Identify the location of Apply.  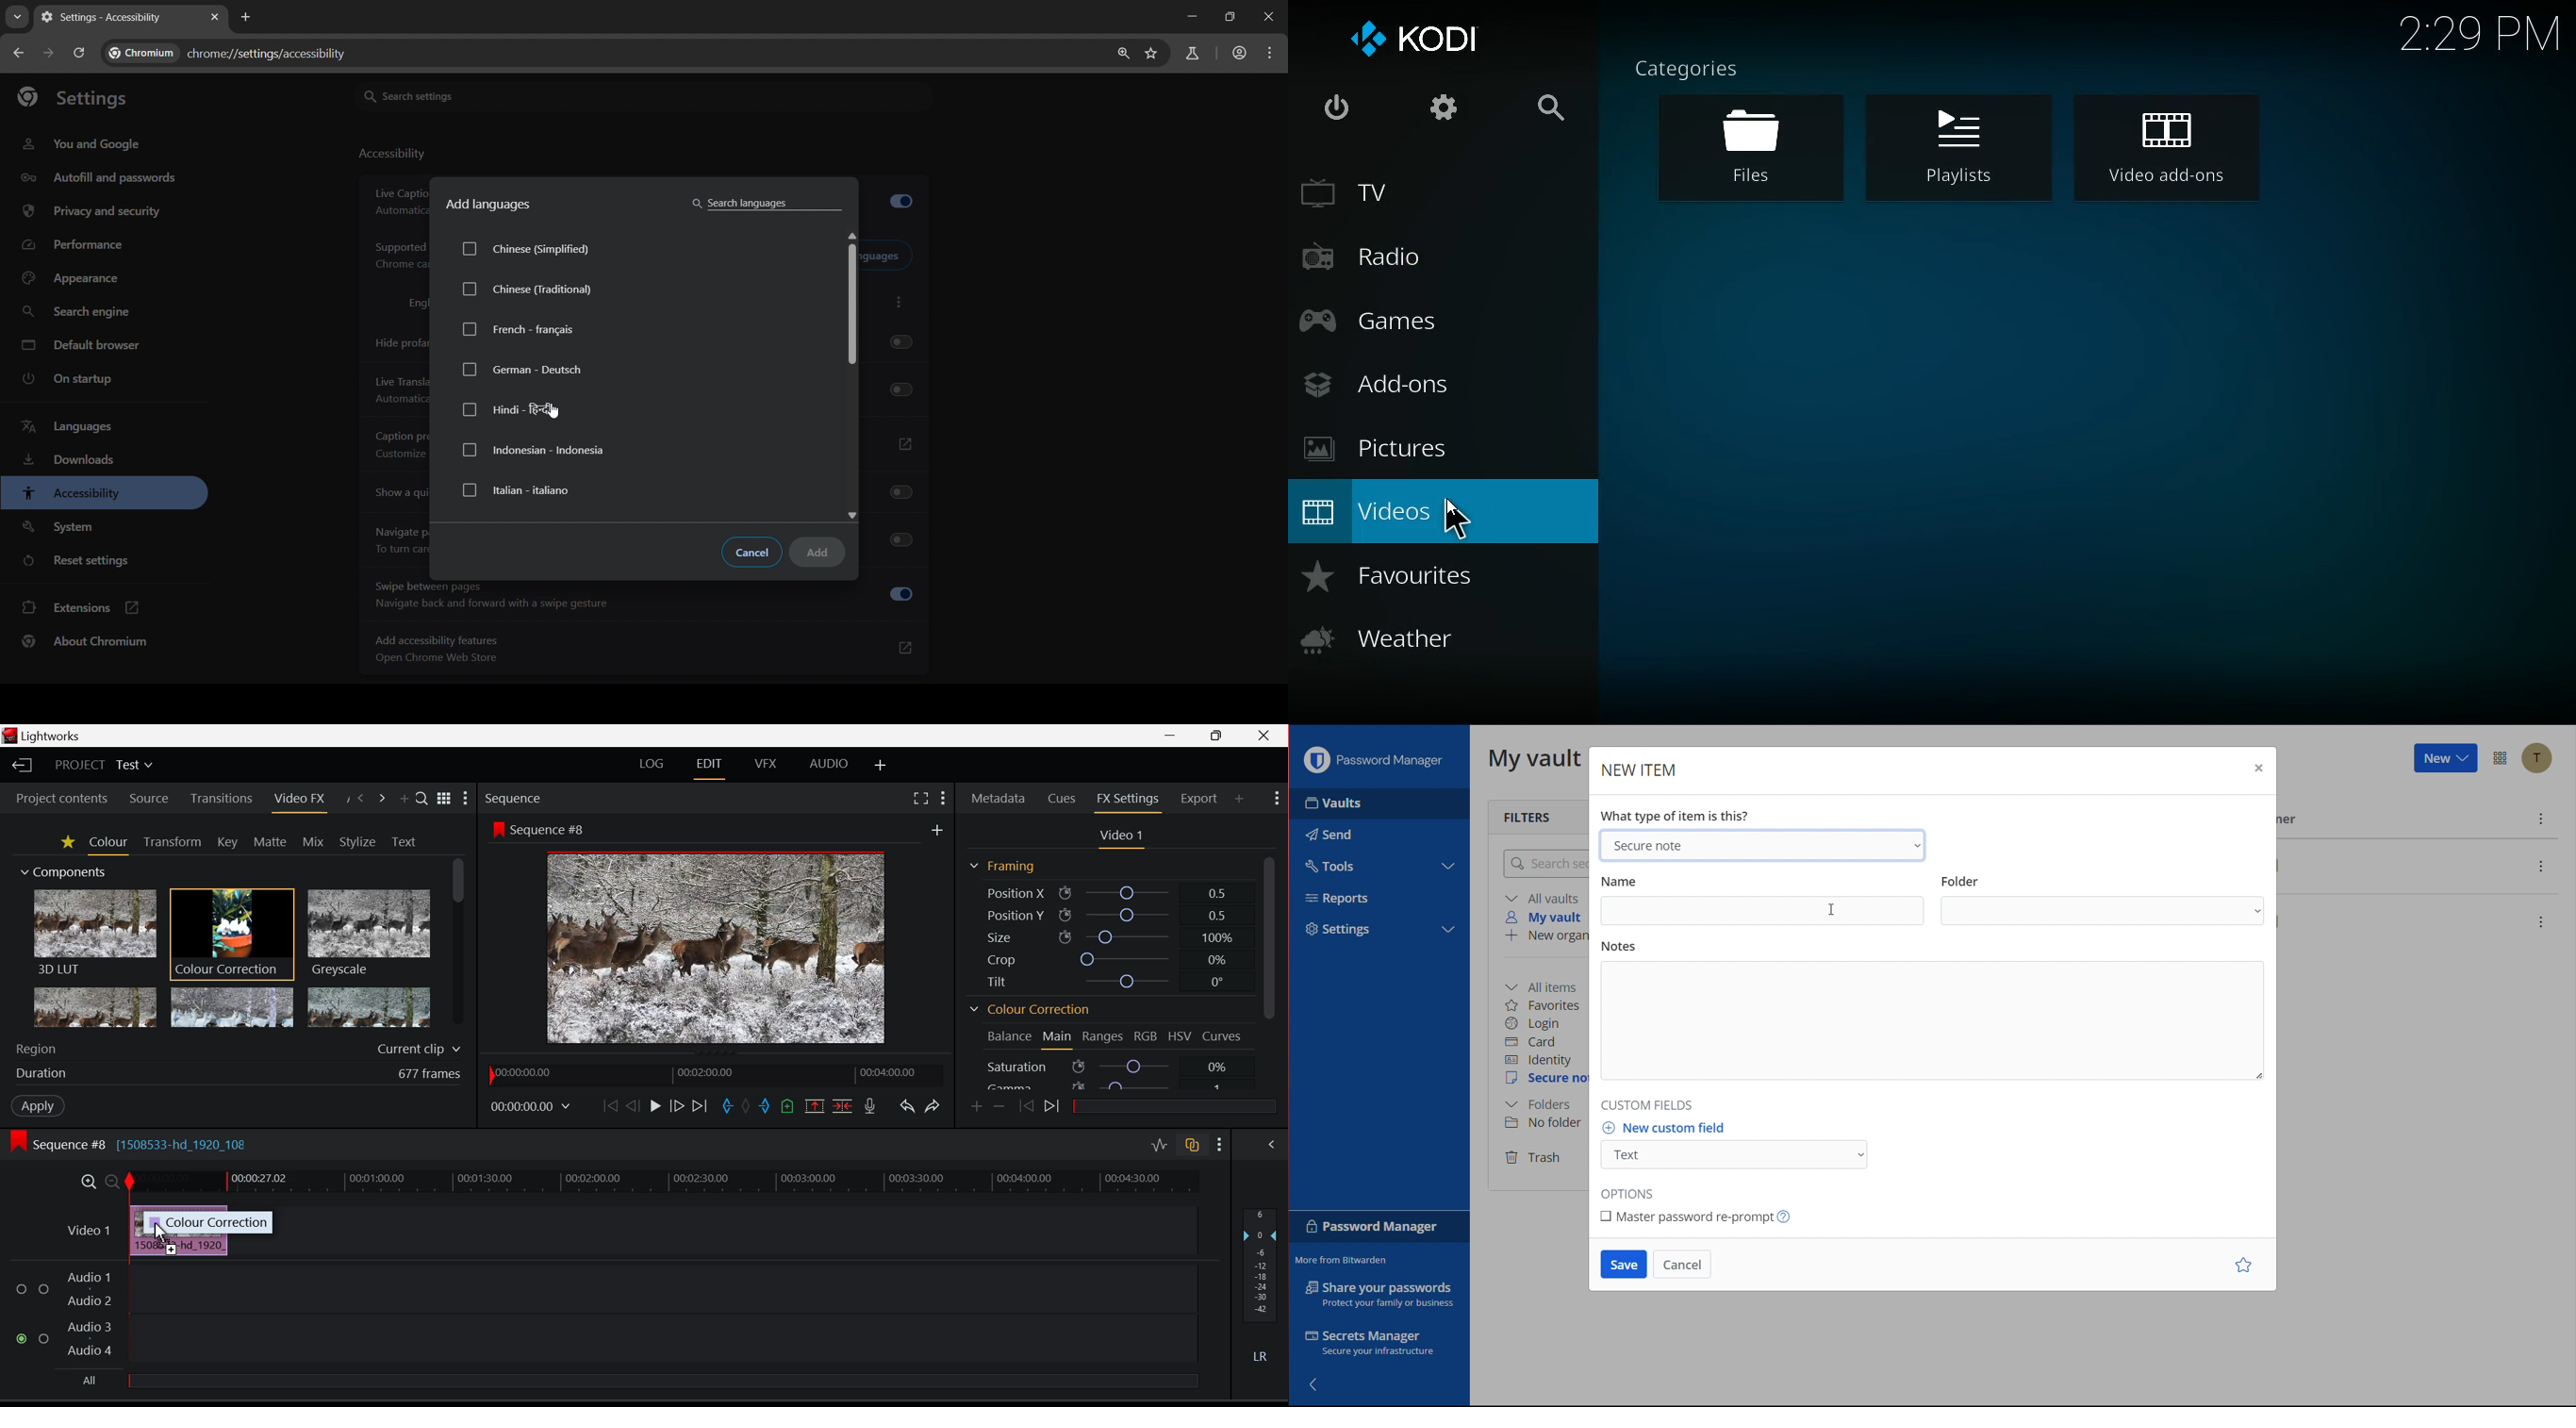
(40, 1106).